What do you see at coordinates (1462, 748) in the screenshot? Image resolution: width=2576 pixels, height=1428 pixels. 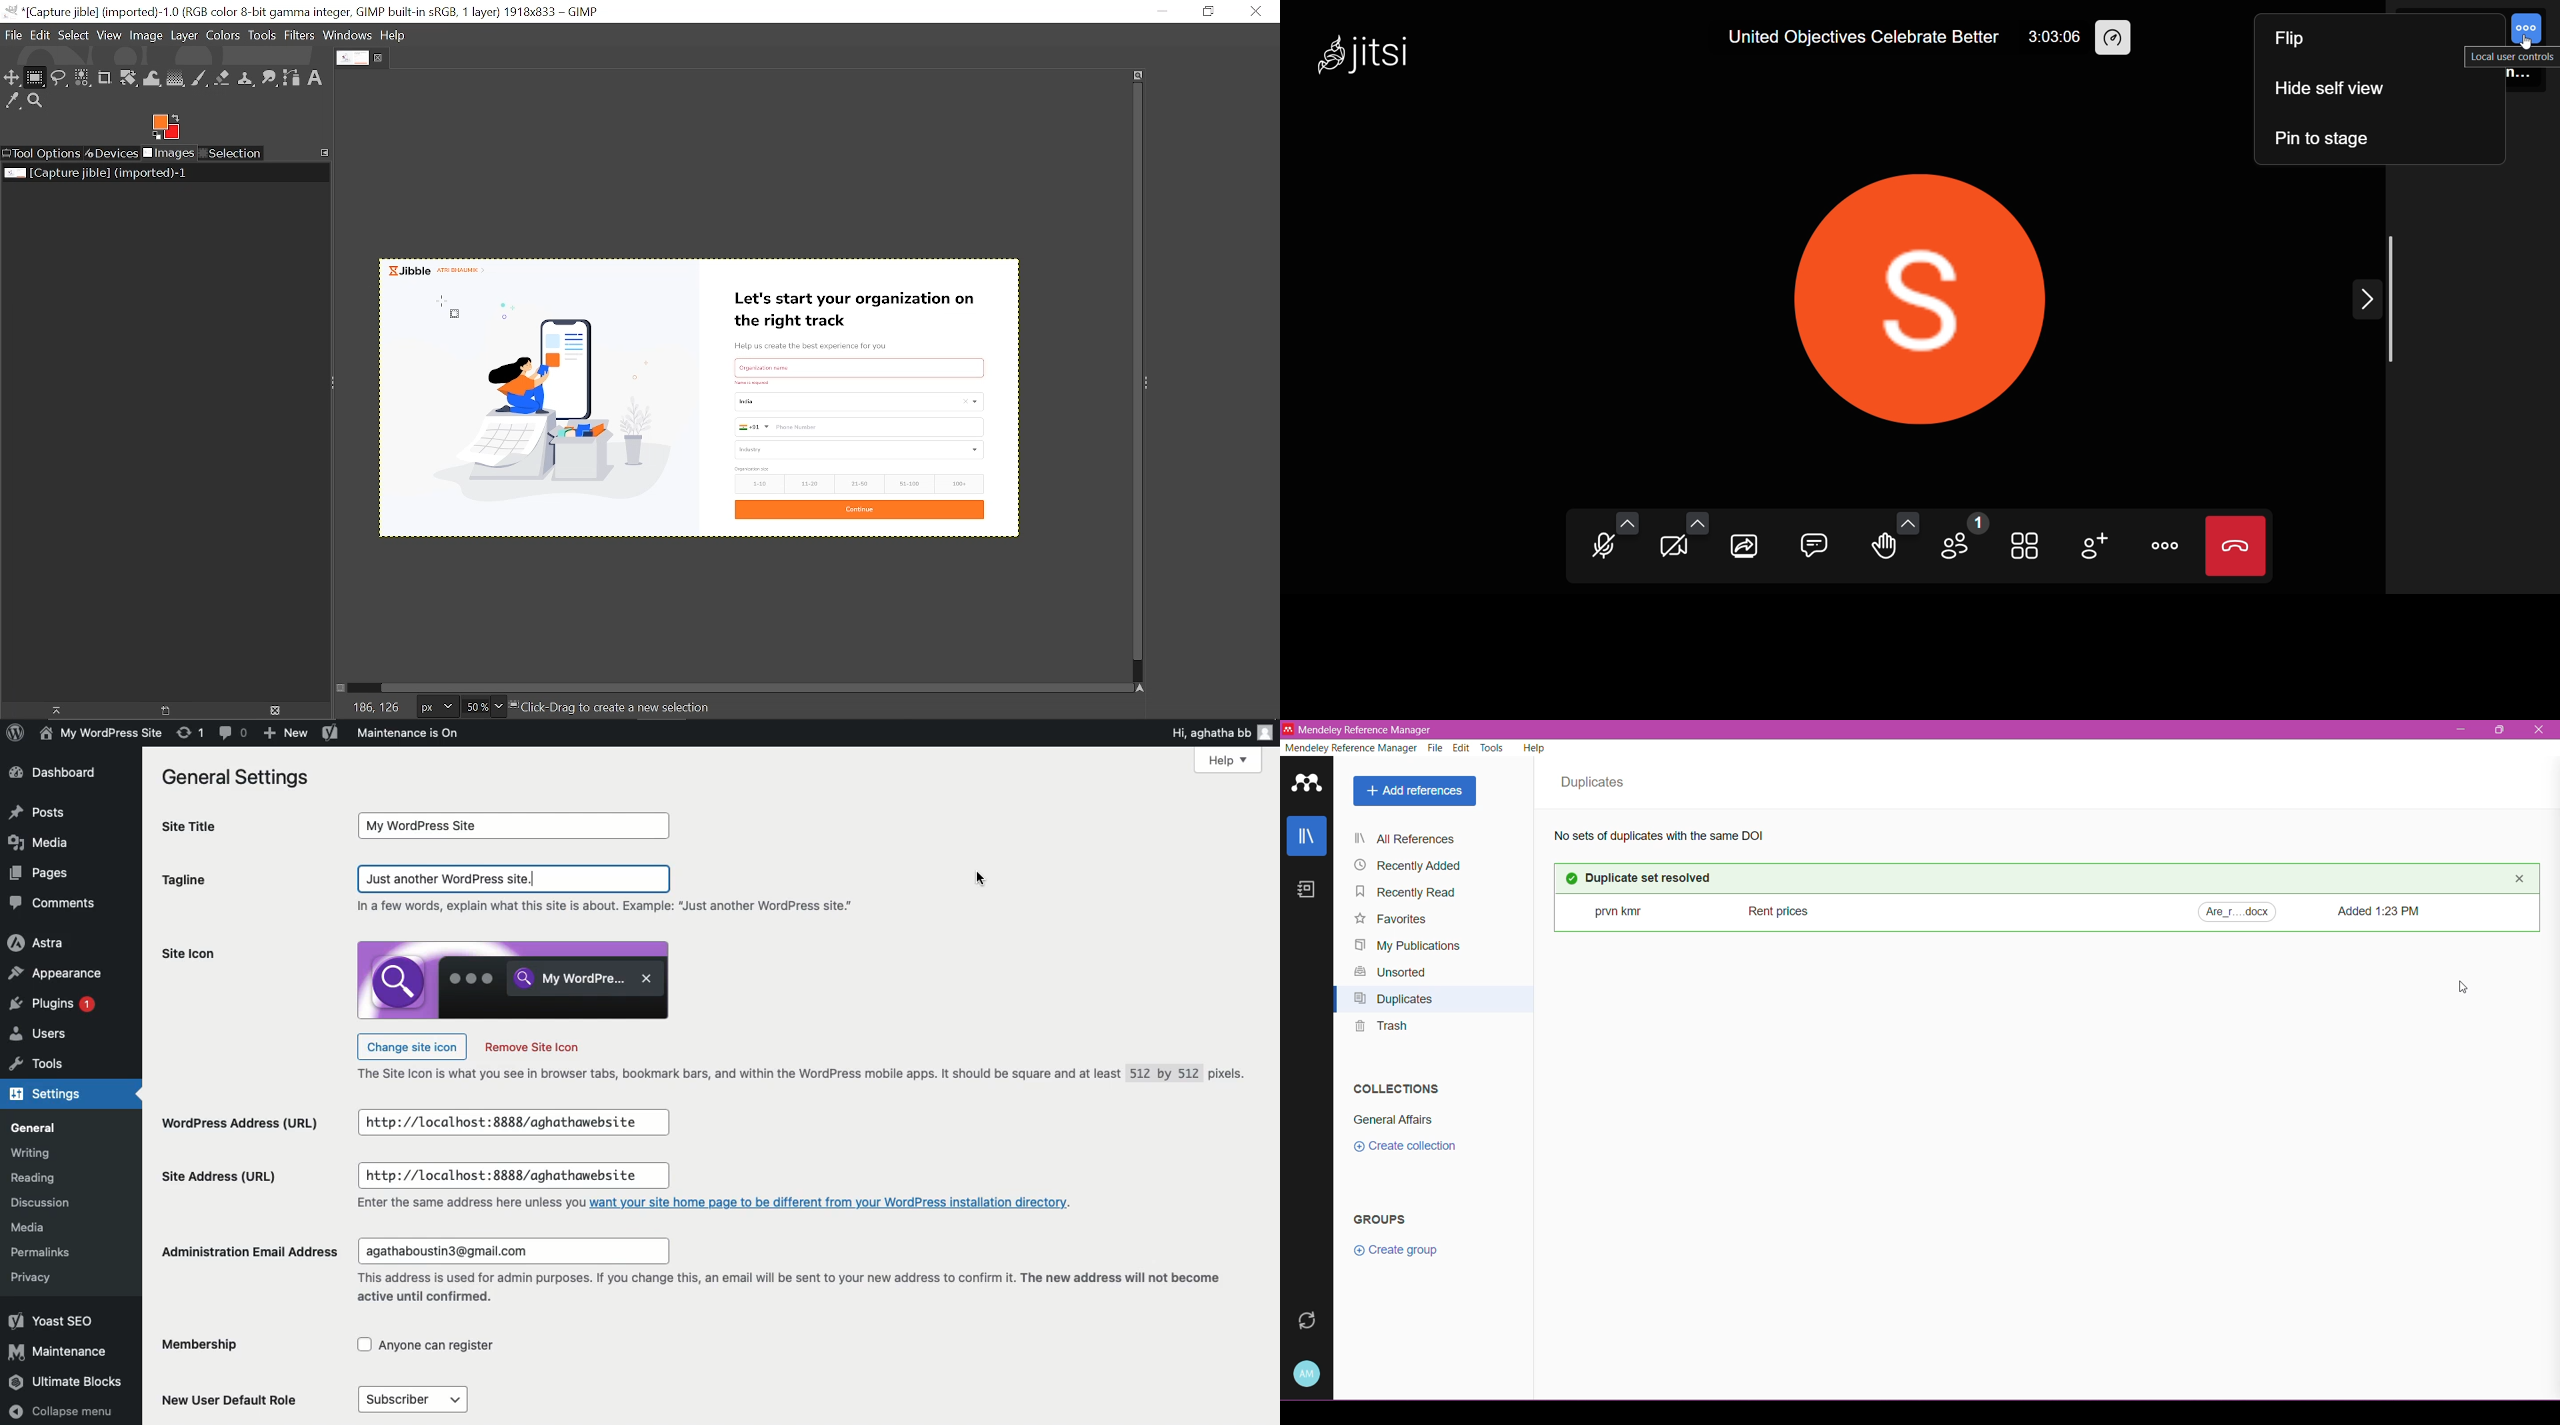 I see `Edit` at bounding box center [1462, 748].